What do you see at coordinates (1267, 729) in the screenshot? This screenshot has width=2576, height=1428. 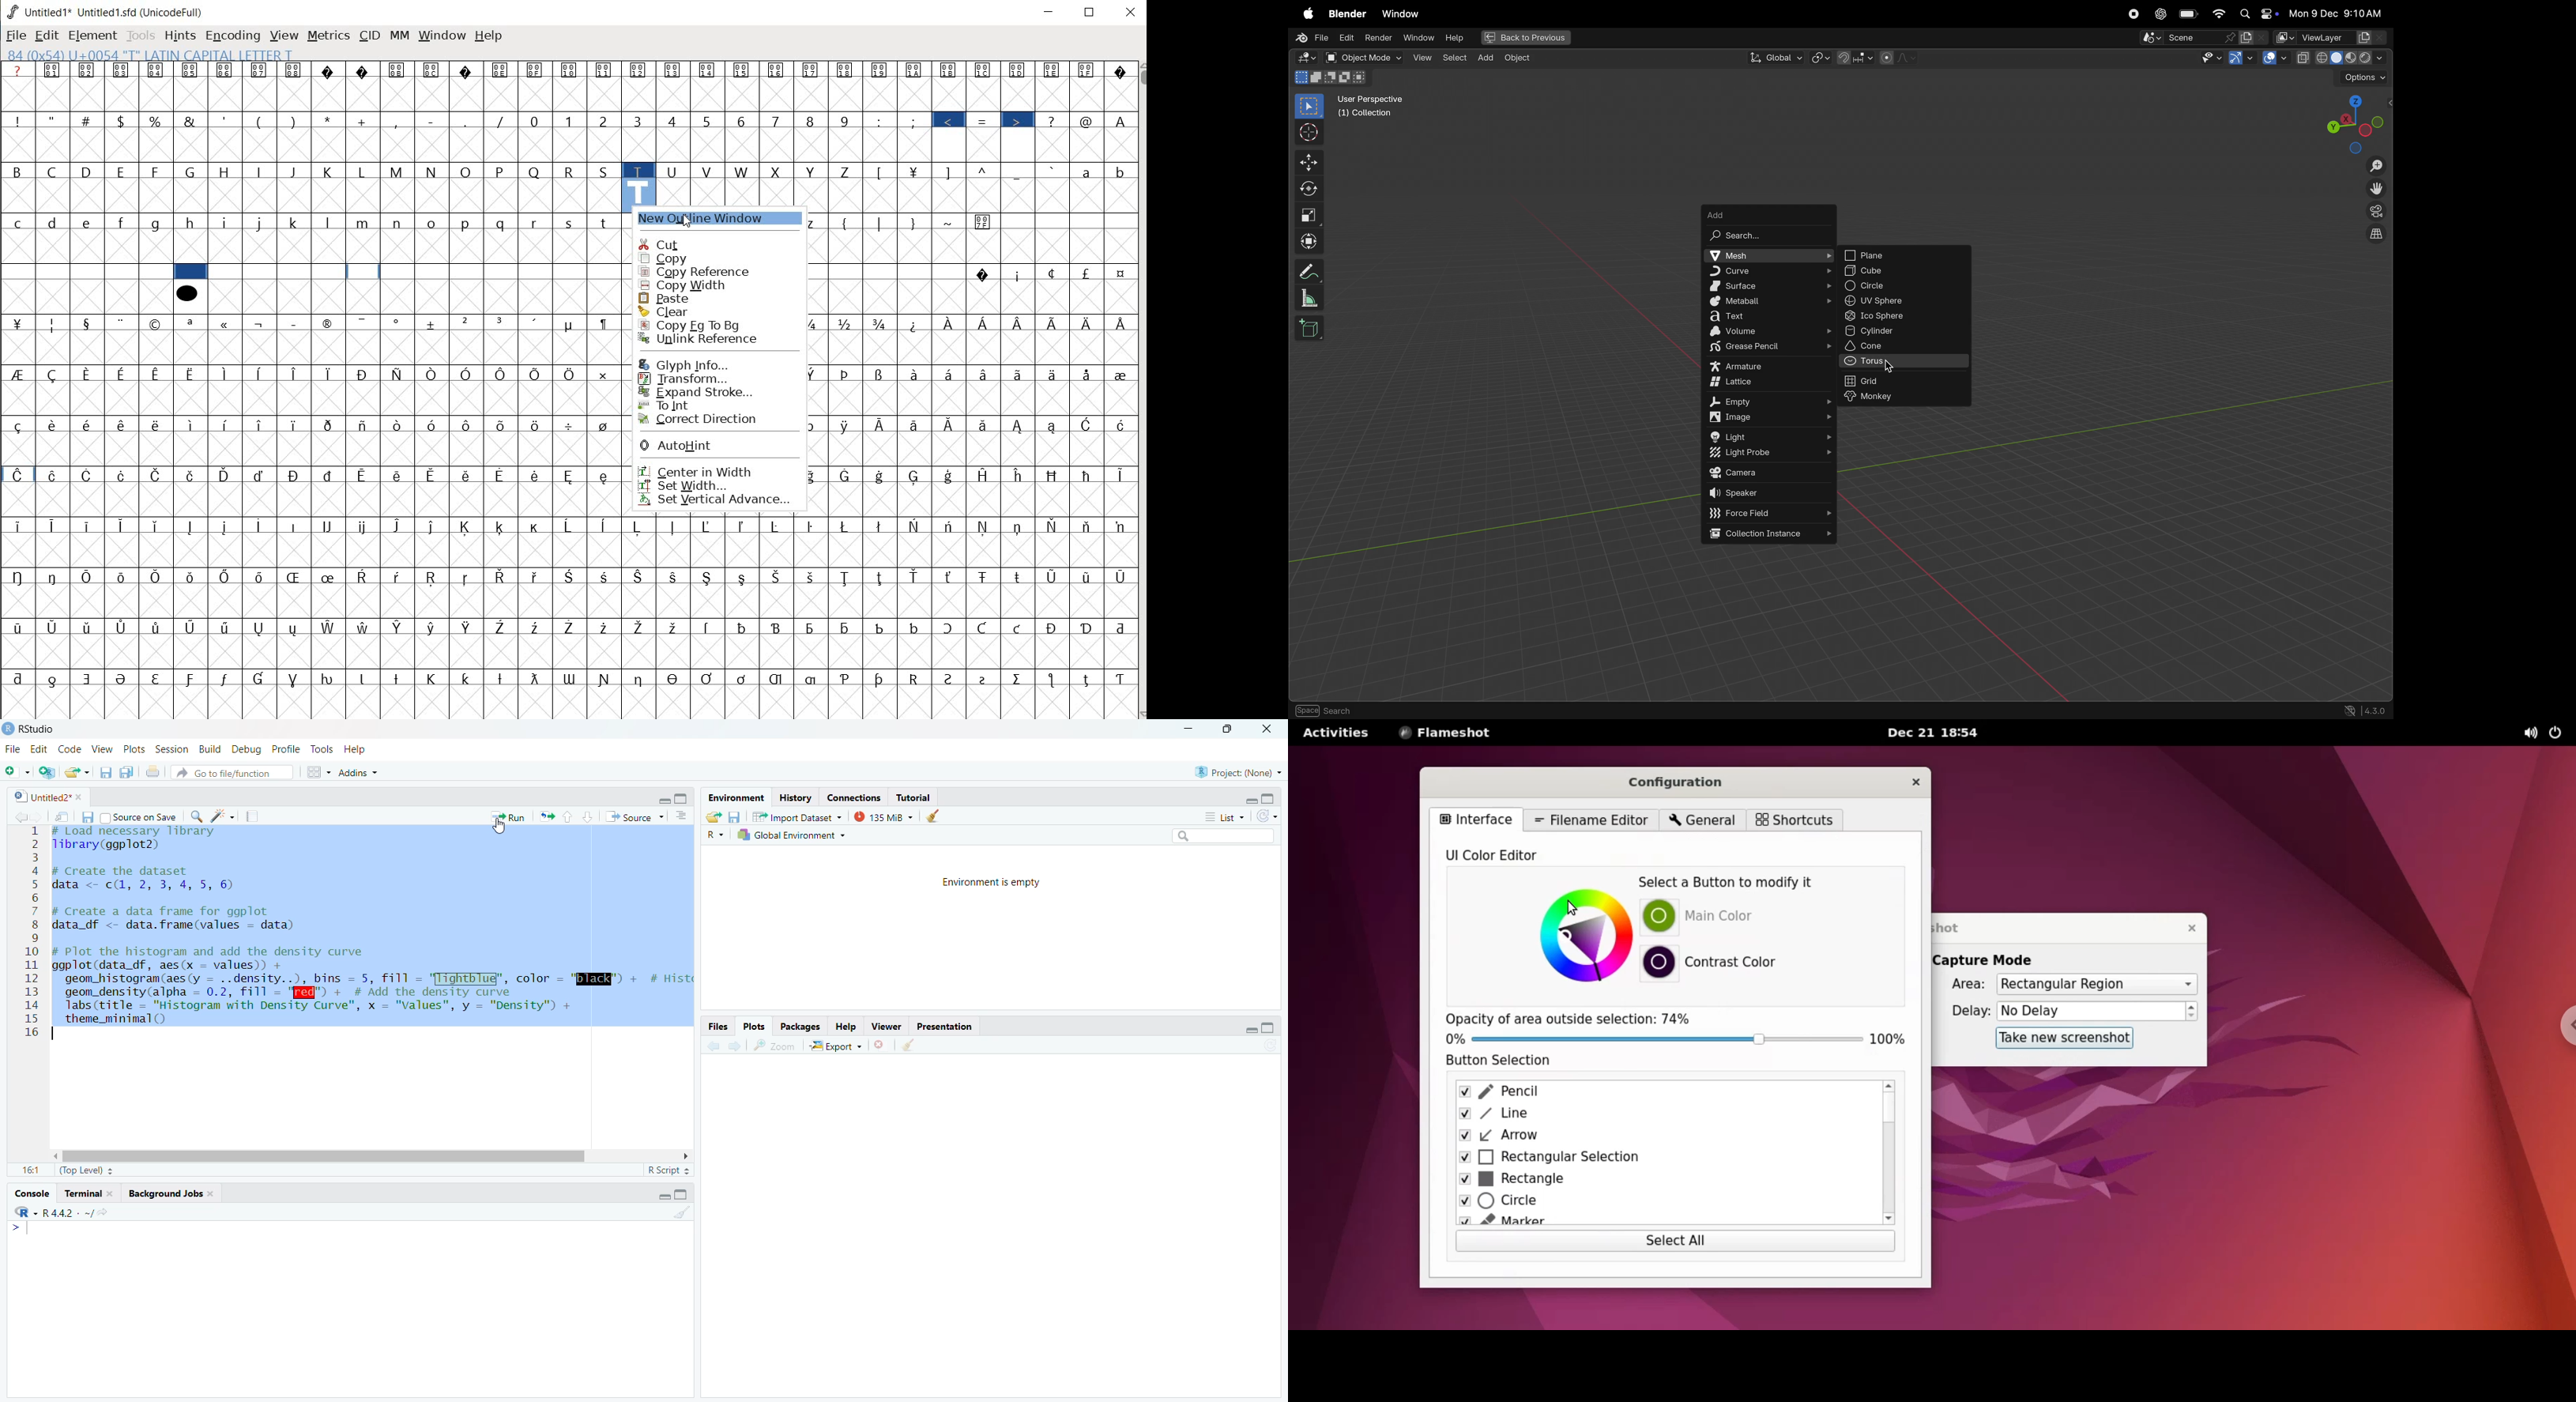 I see `close` at bounding box center [1267, 729].